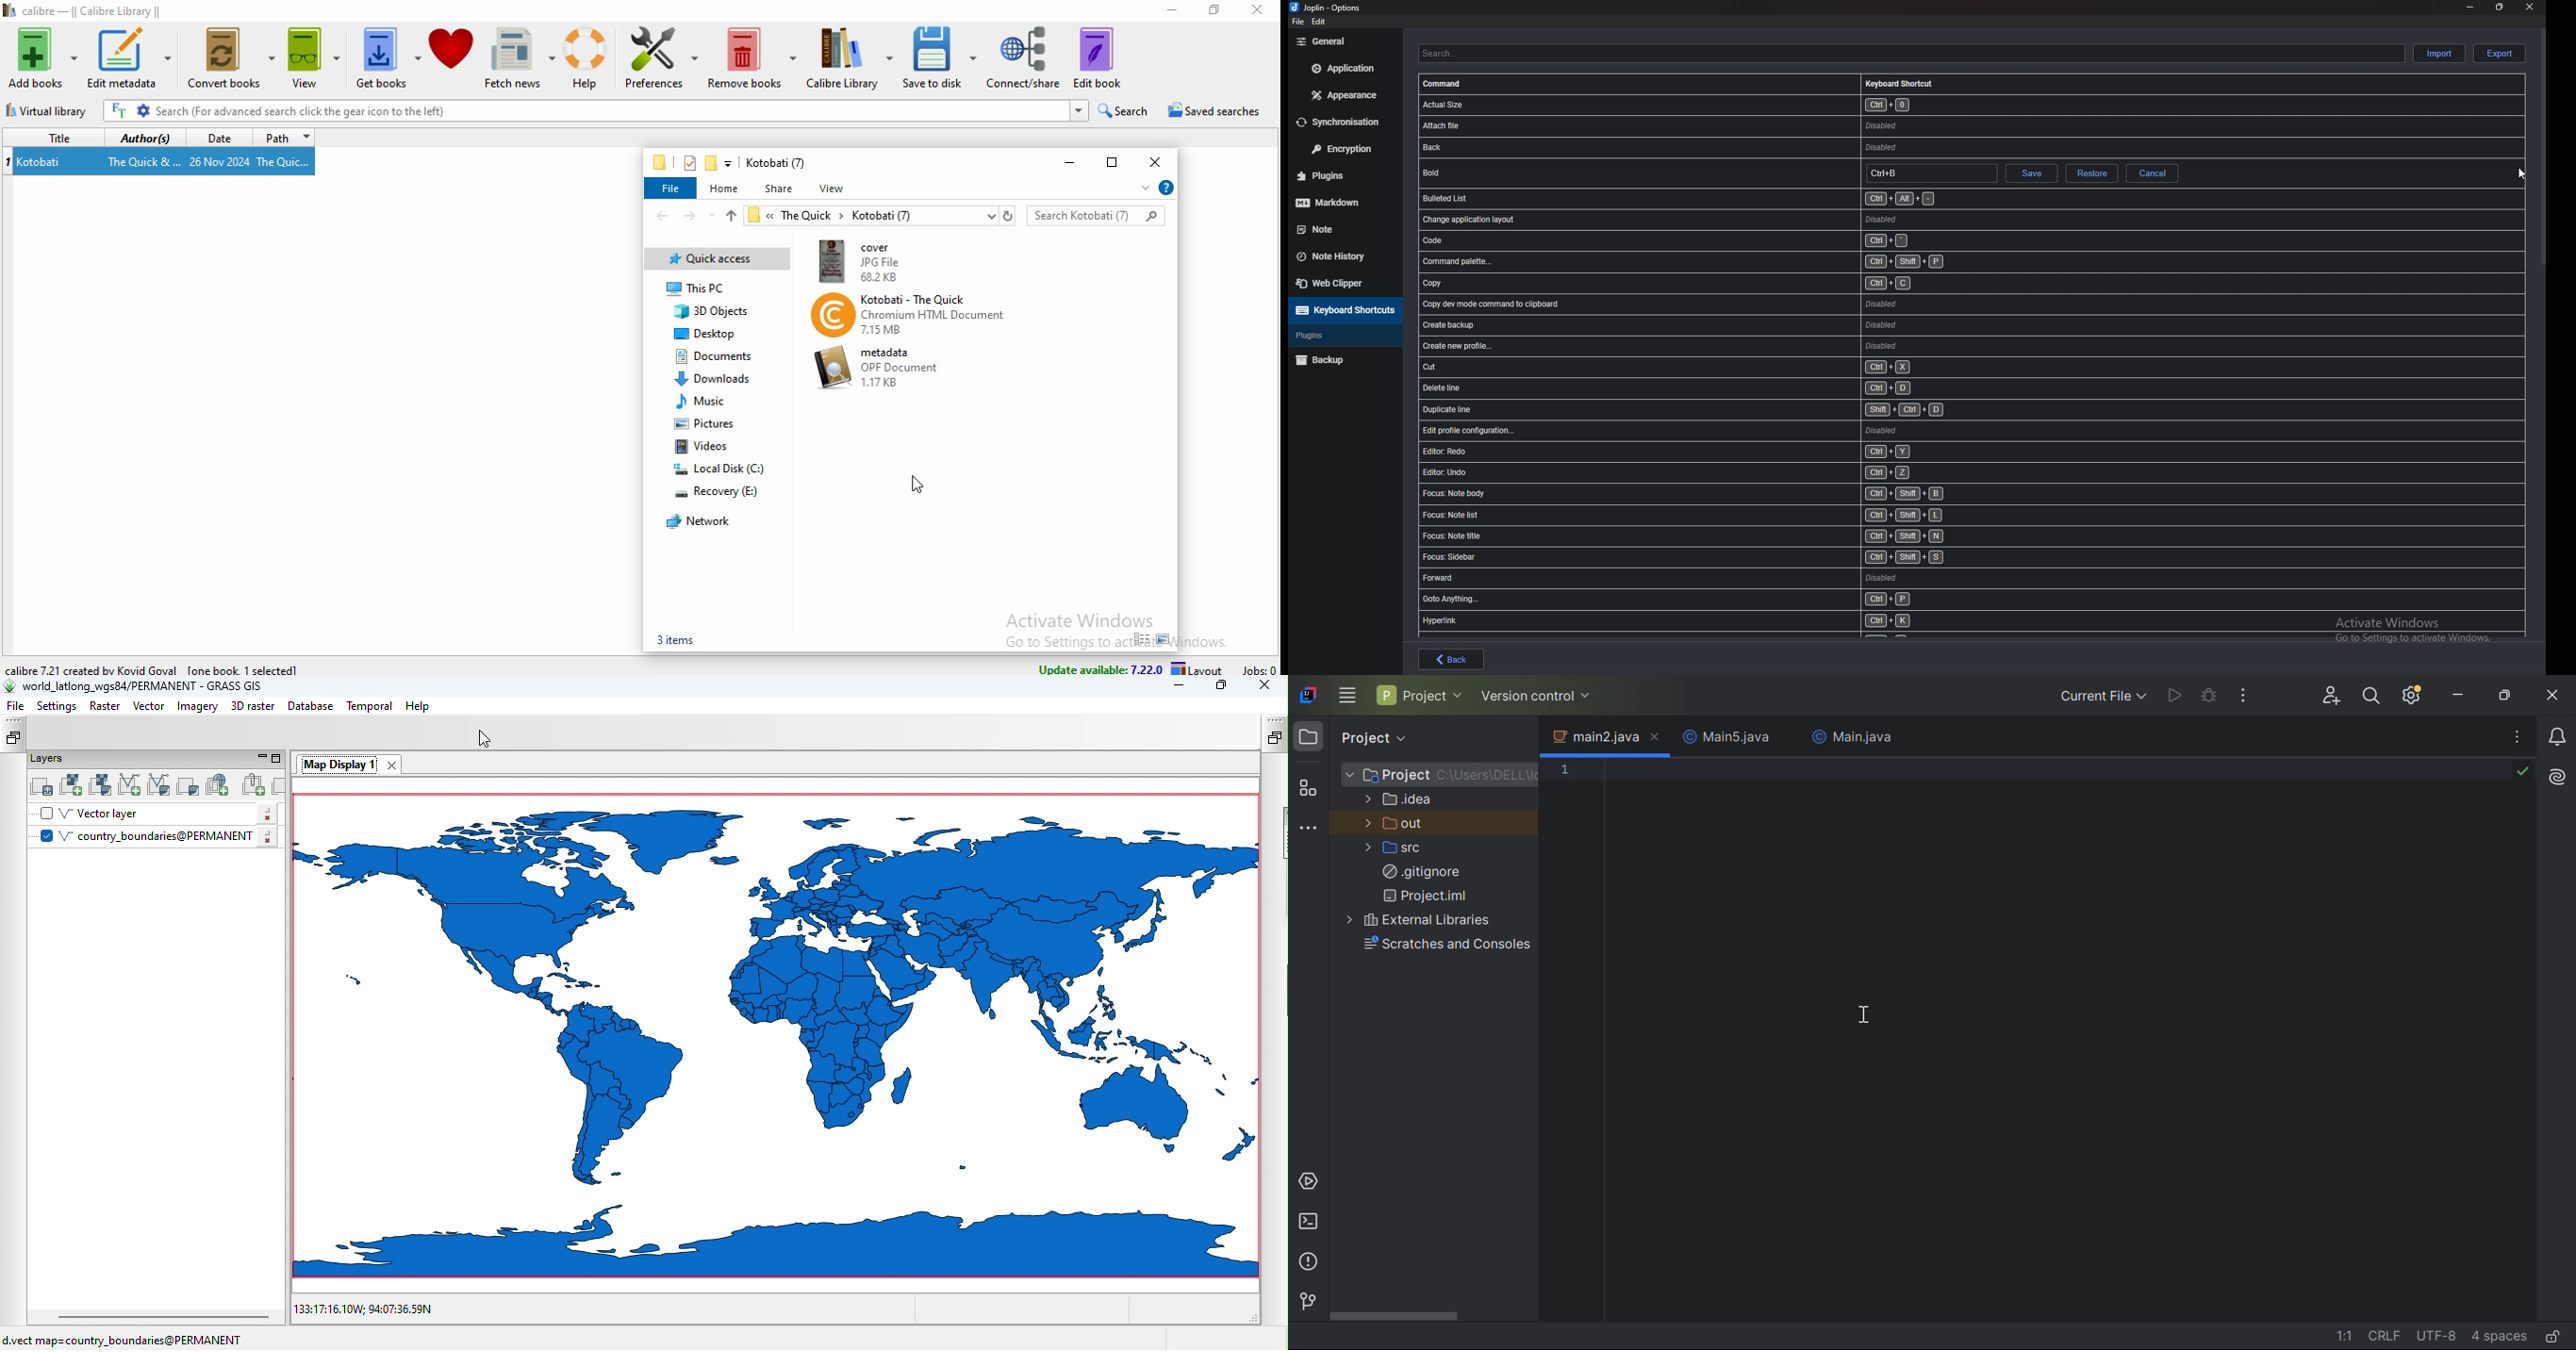  I want to click on Kotobati, so click(40, 162).